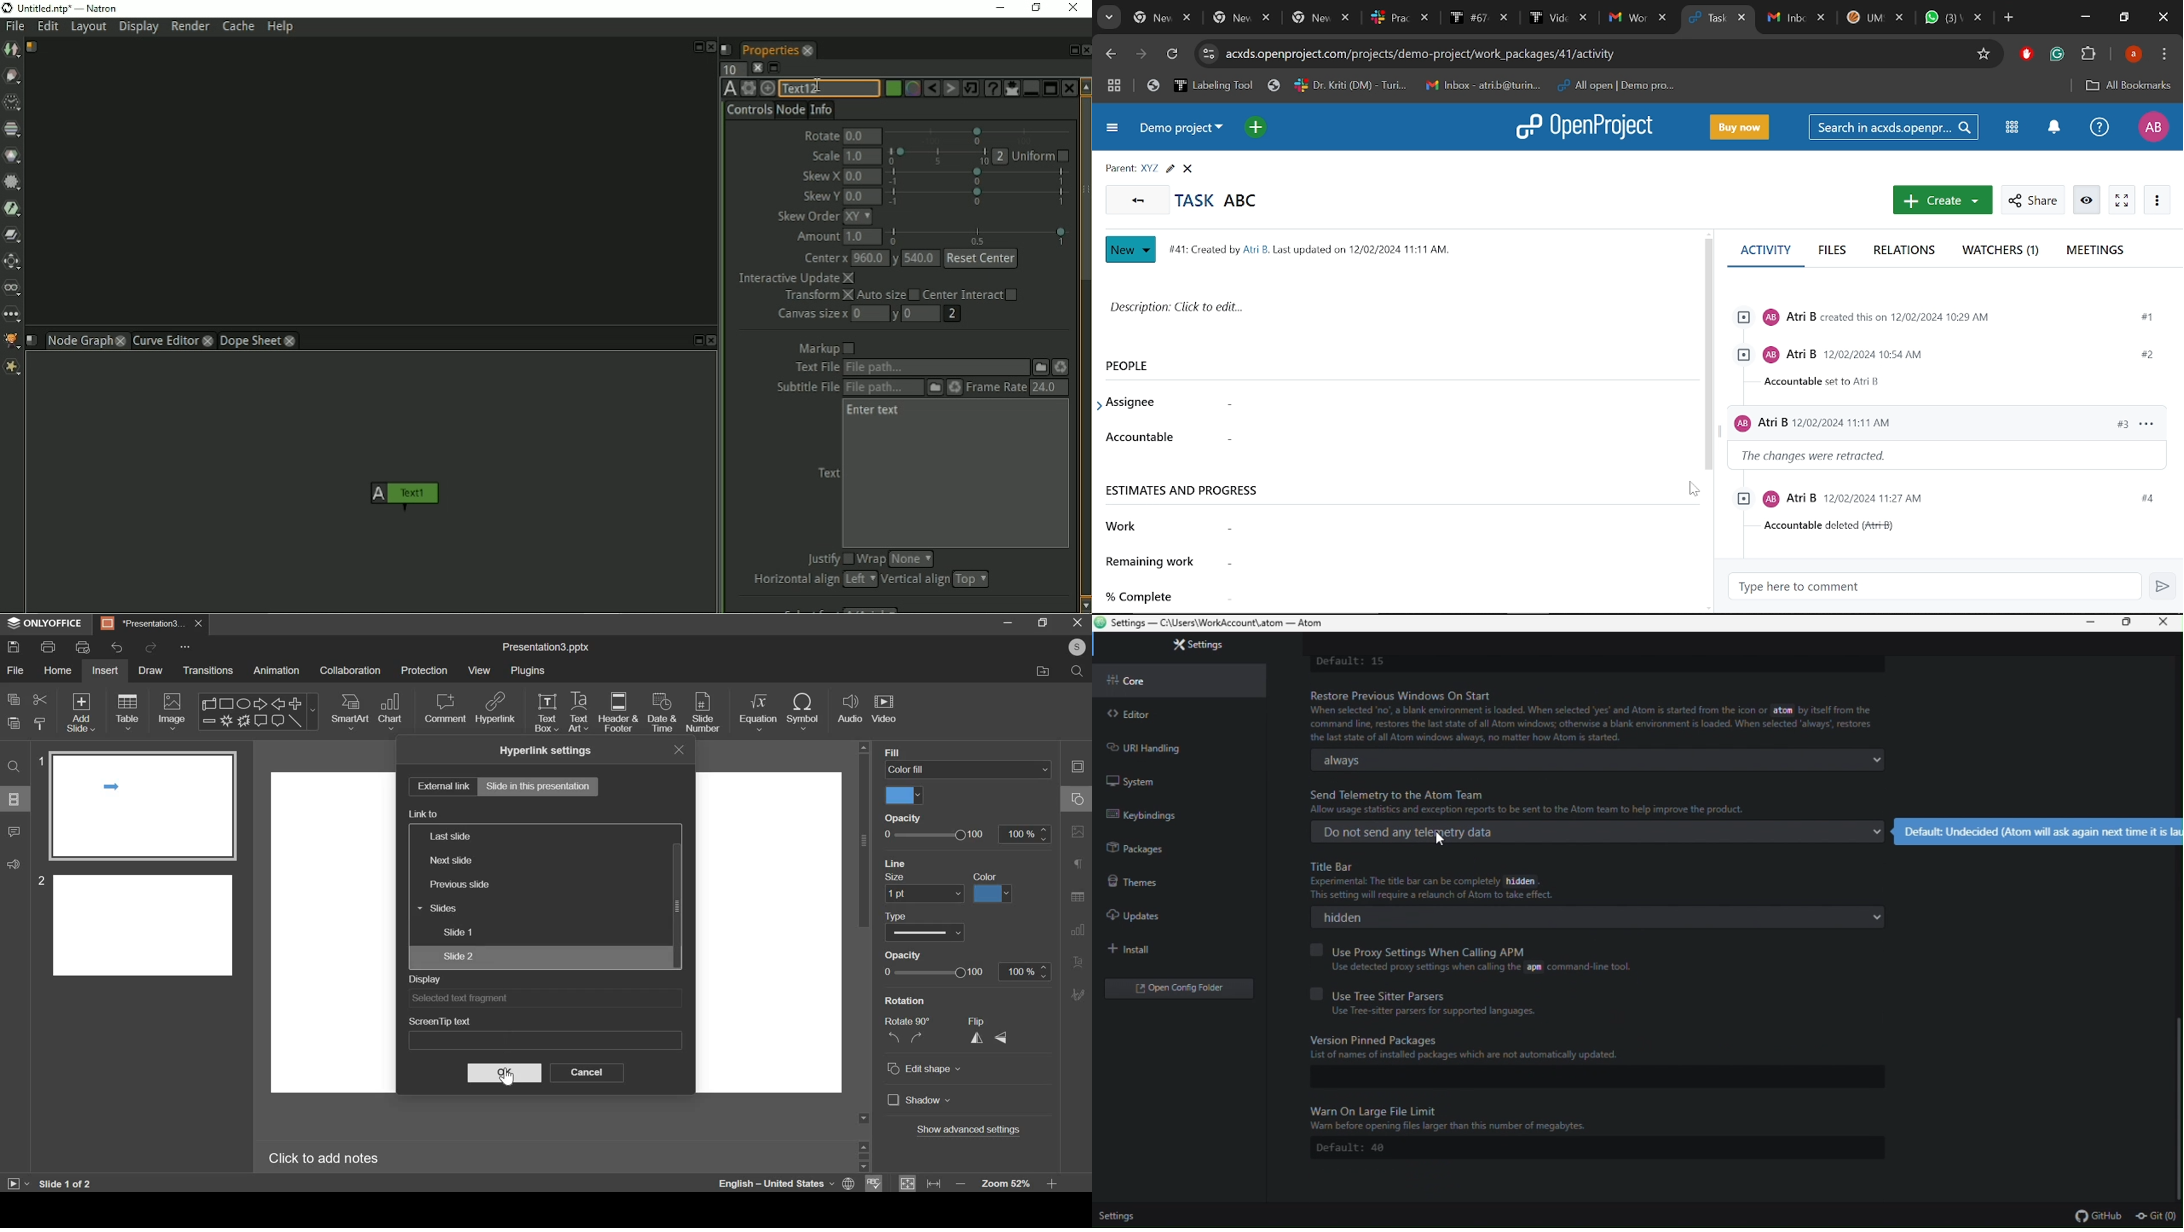 The width and height of the screenshot is (2184, 1232). Describe the element at coordinates (13, 723) in the screenshot. I see `paste` at that location.